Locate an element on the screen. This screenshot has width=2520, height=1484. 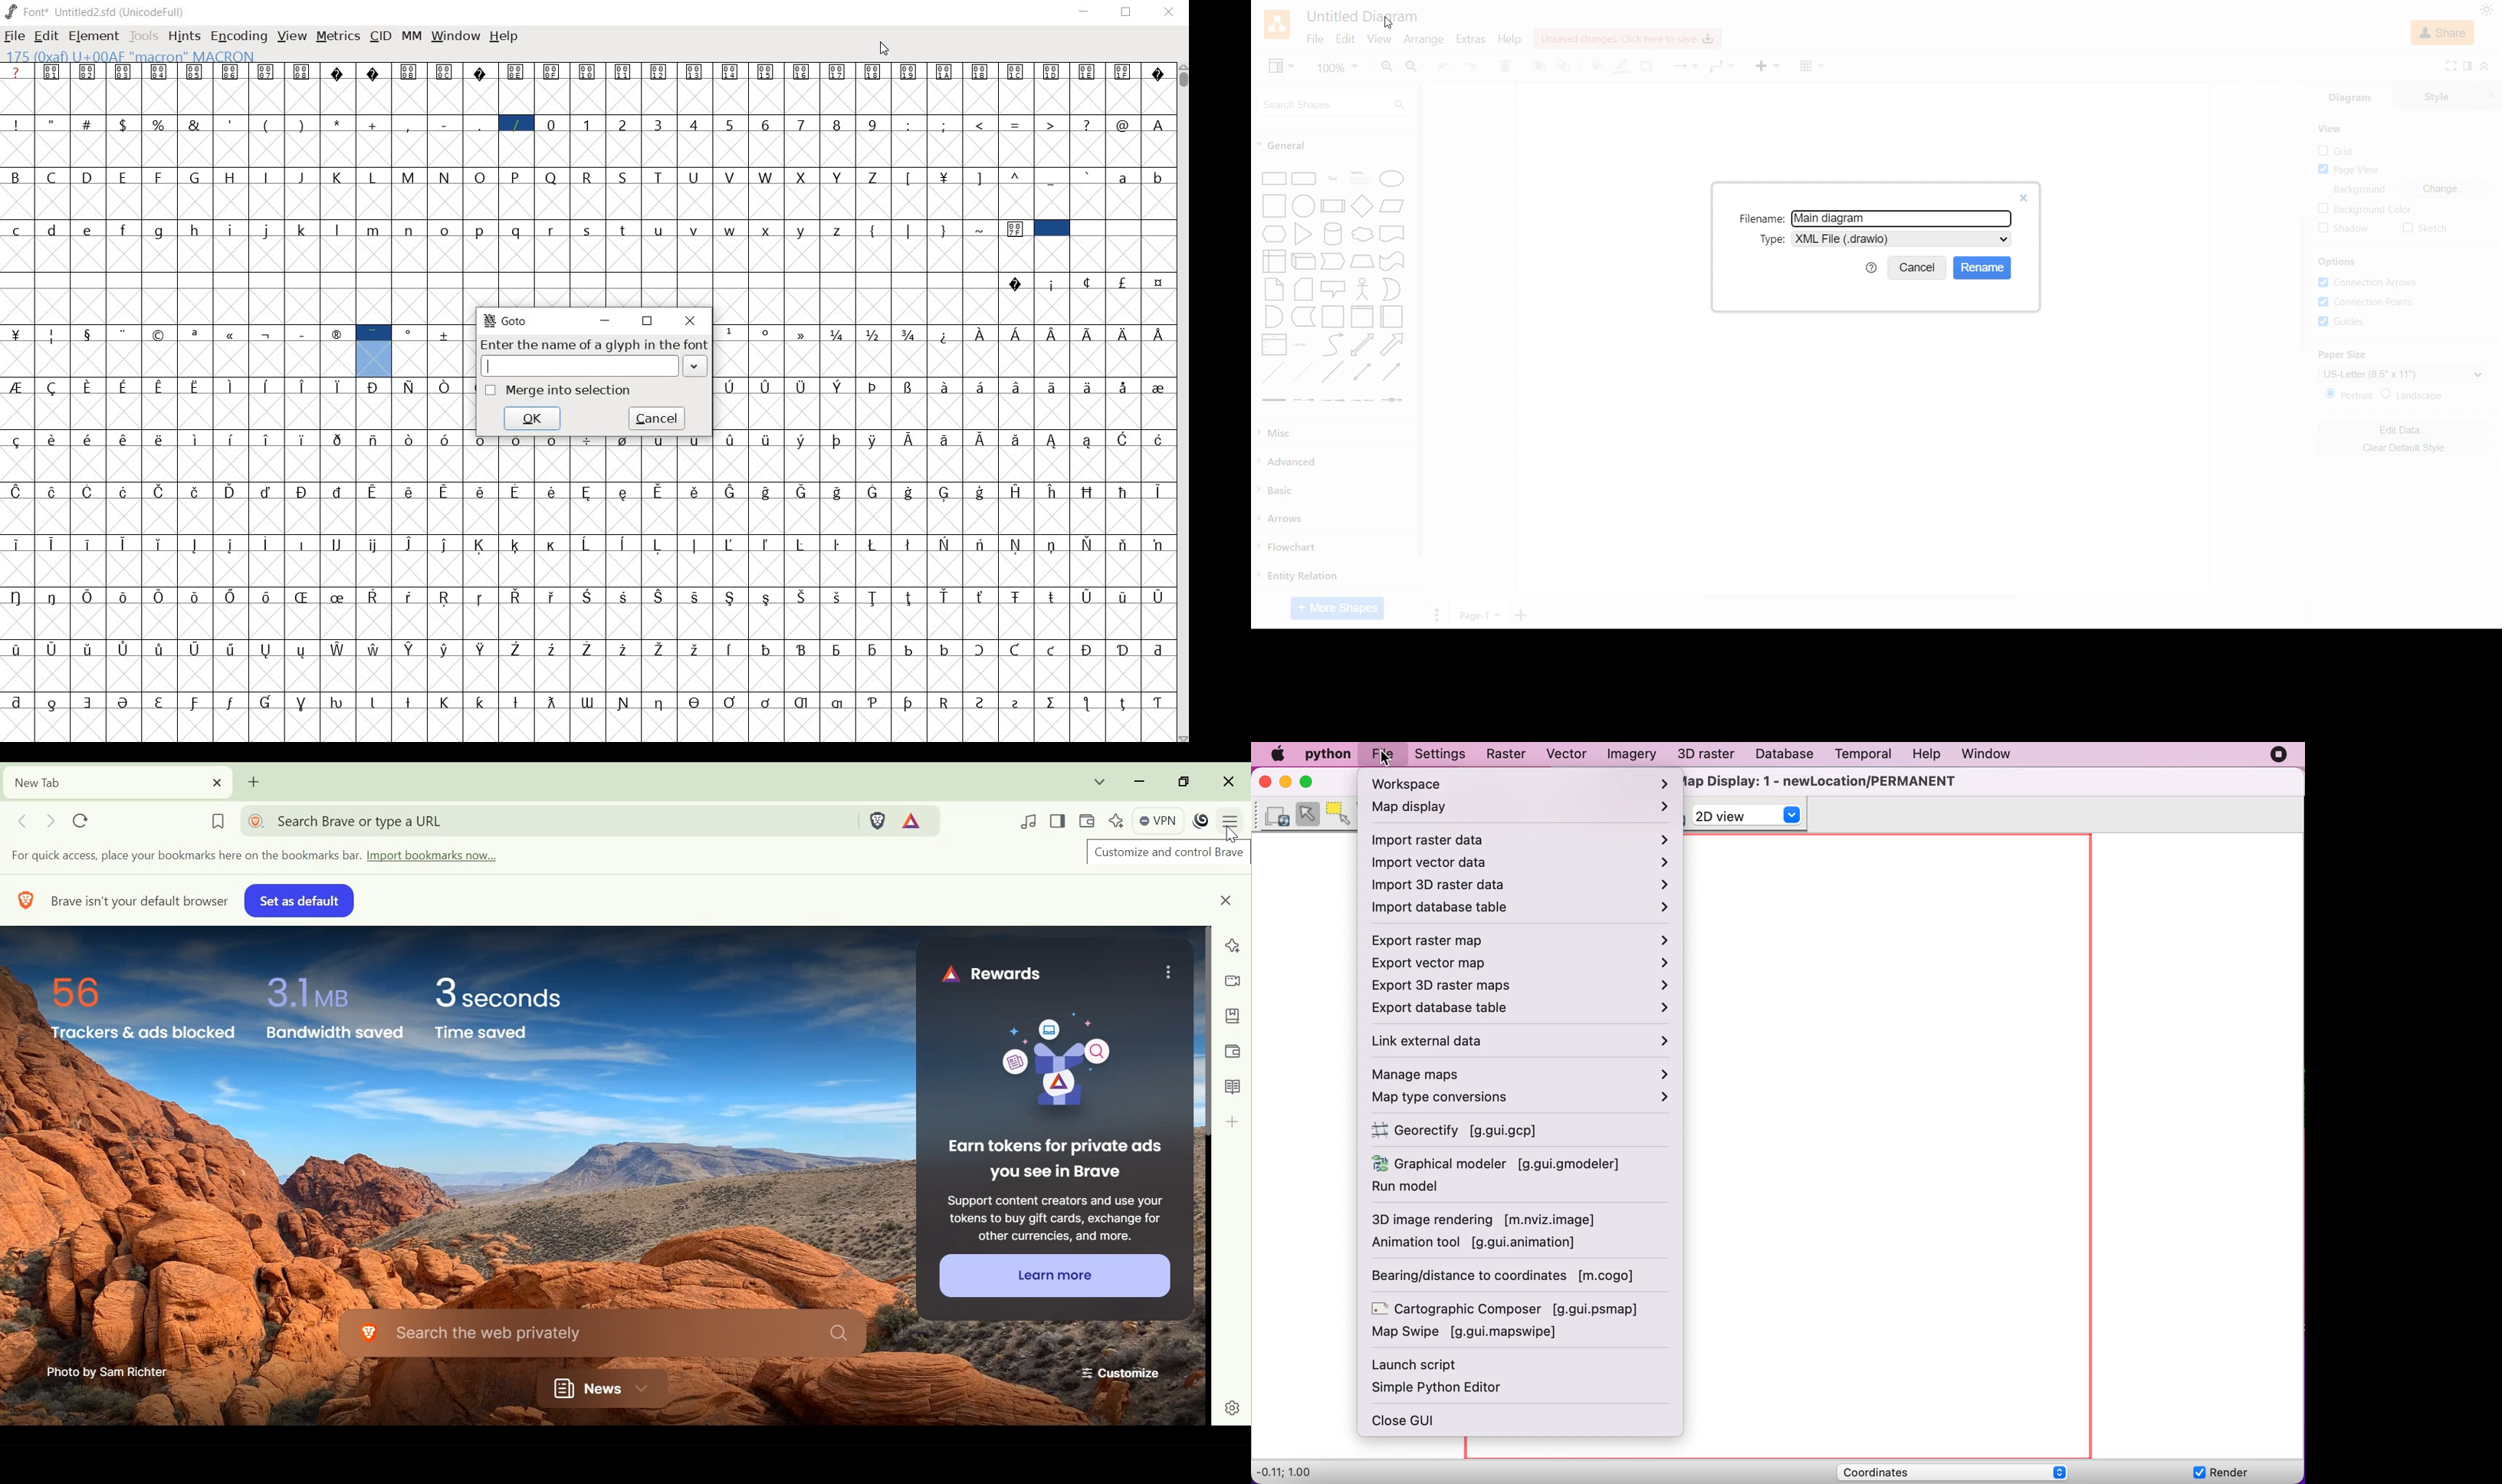
Scroll bar  is located at coordinates (1420, 321).